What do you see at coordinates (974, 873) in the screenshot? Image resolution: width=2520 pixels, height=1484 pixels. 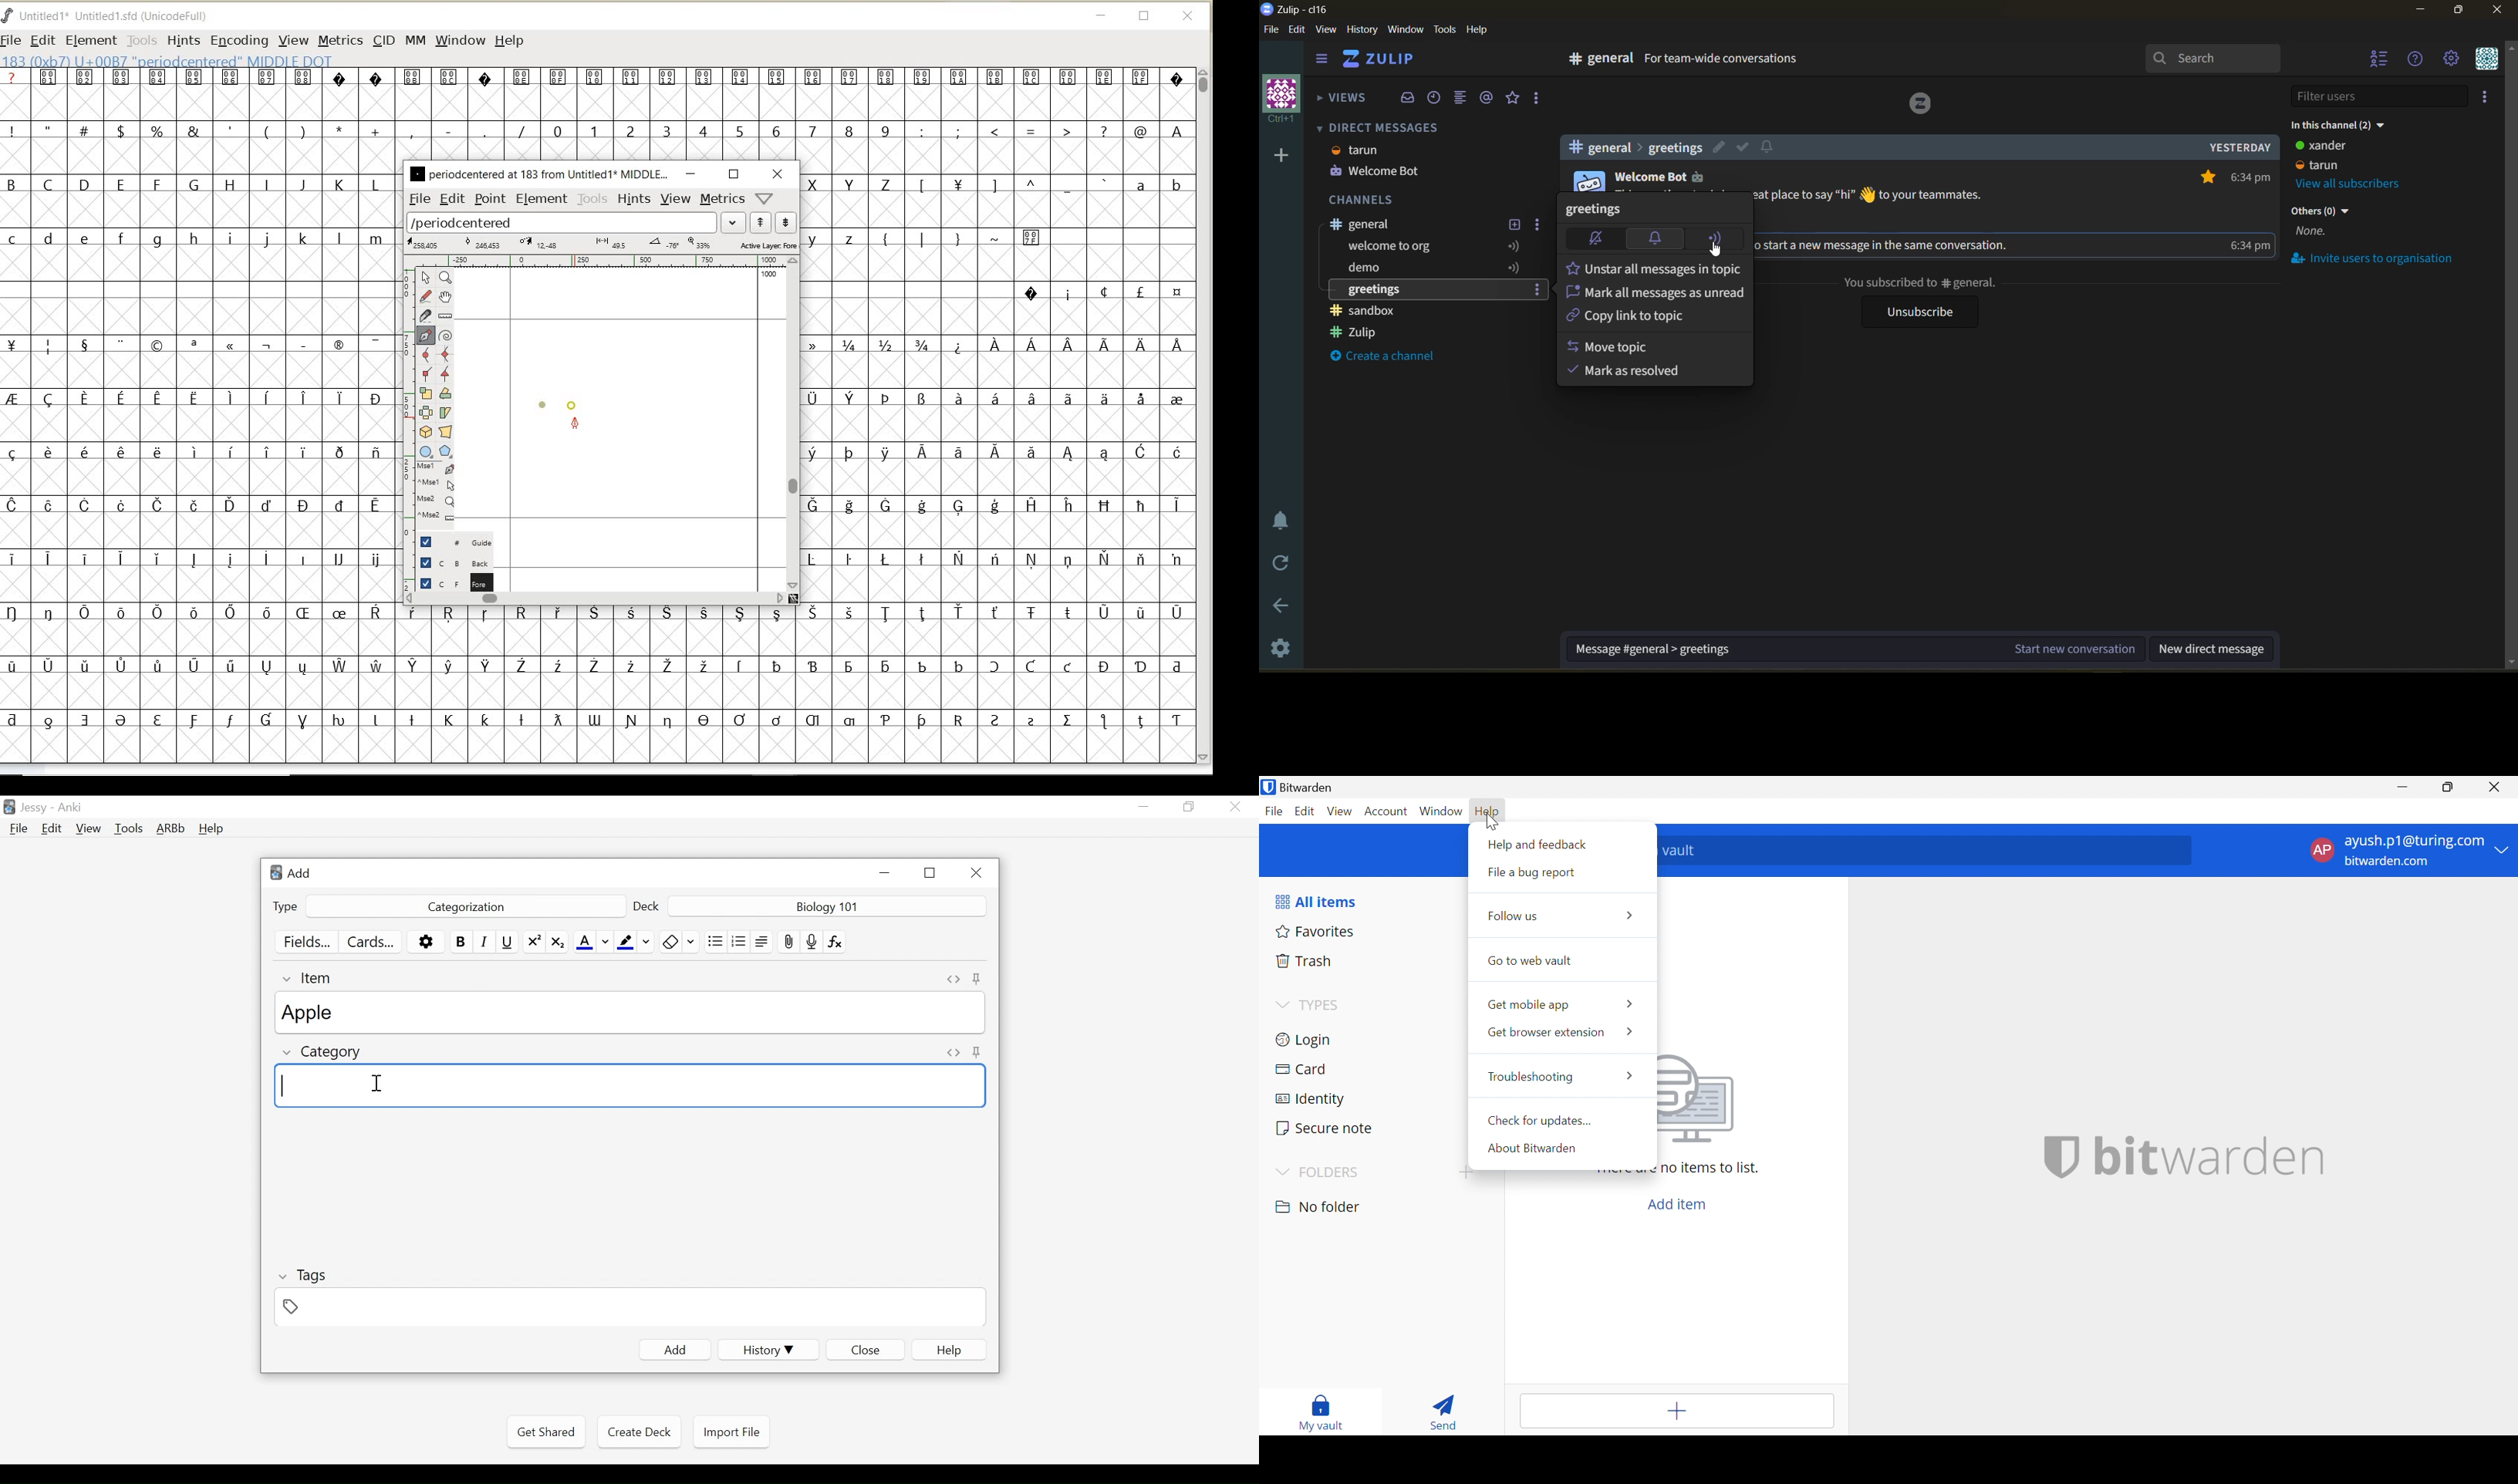 I see `Close` at bounding box center [974, 873].